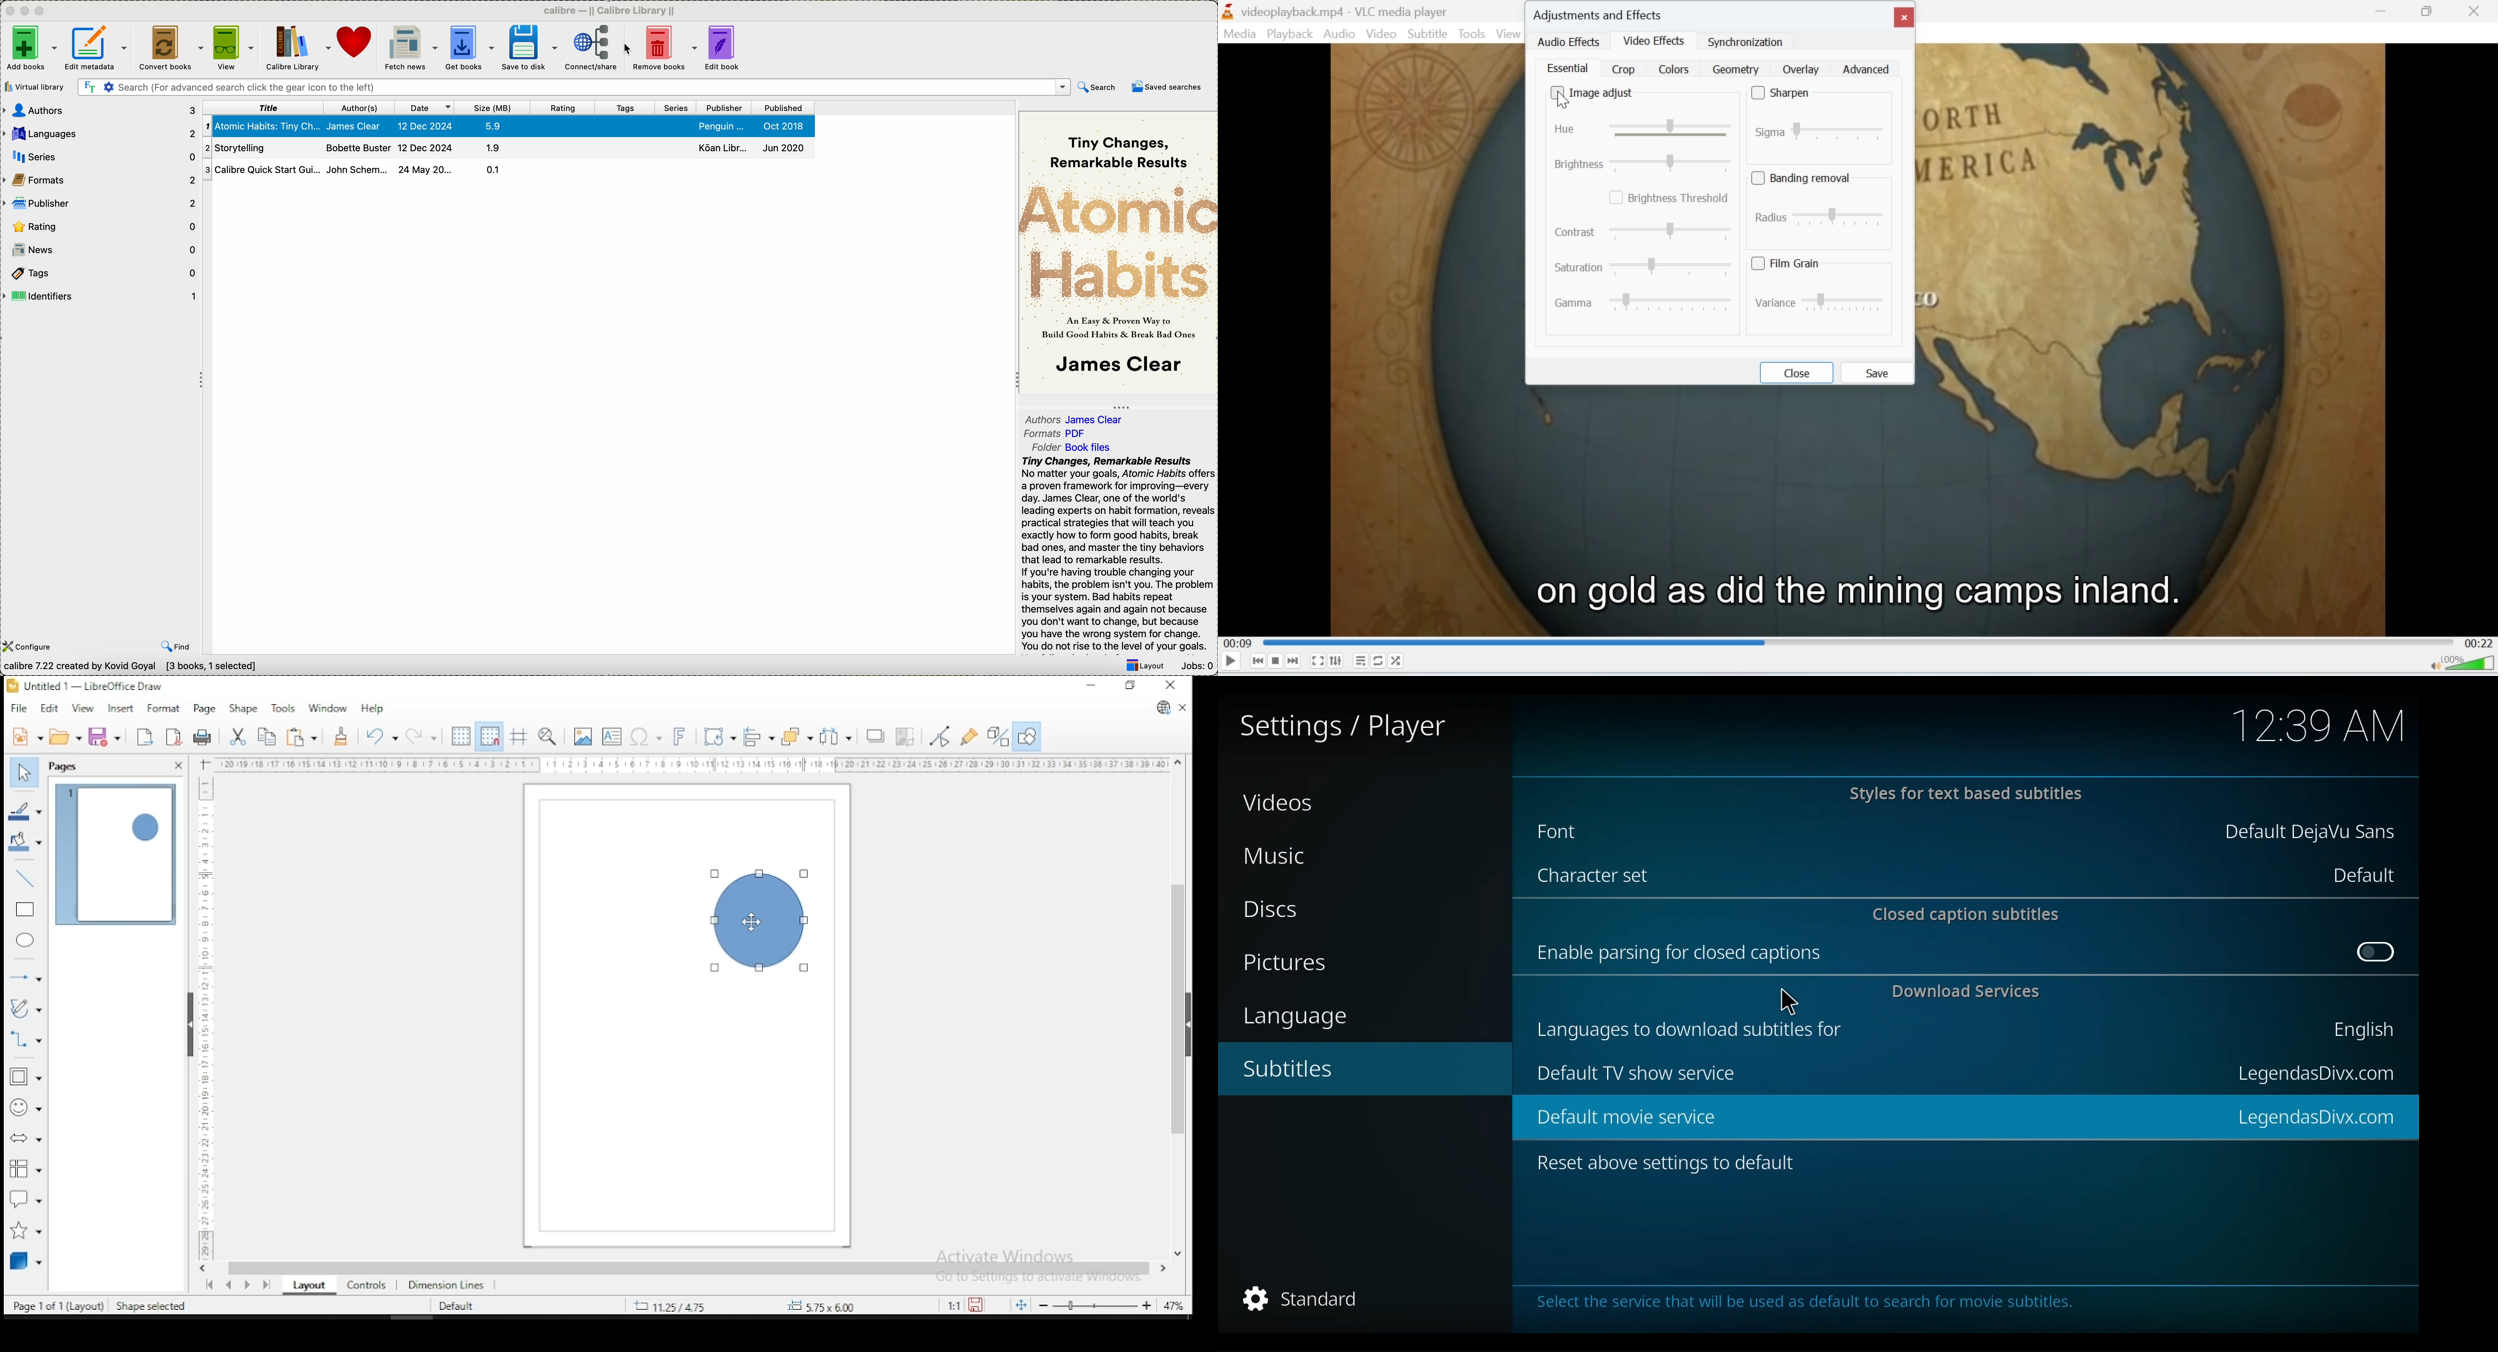 This screenshot has width=2520, height=1372. I want to click on formats, so click(1058, 434).